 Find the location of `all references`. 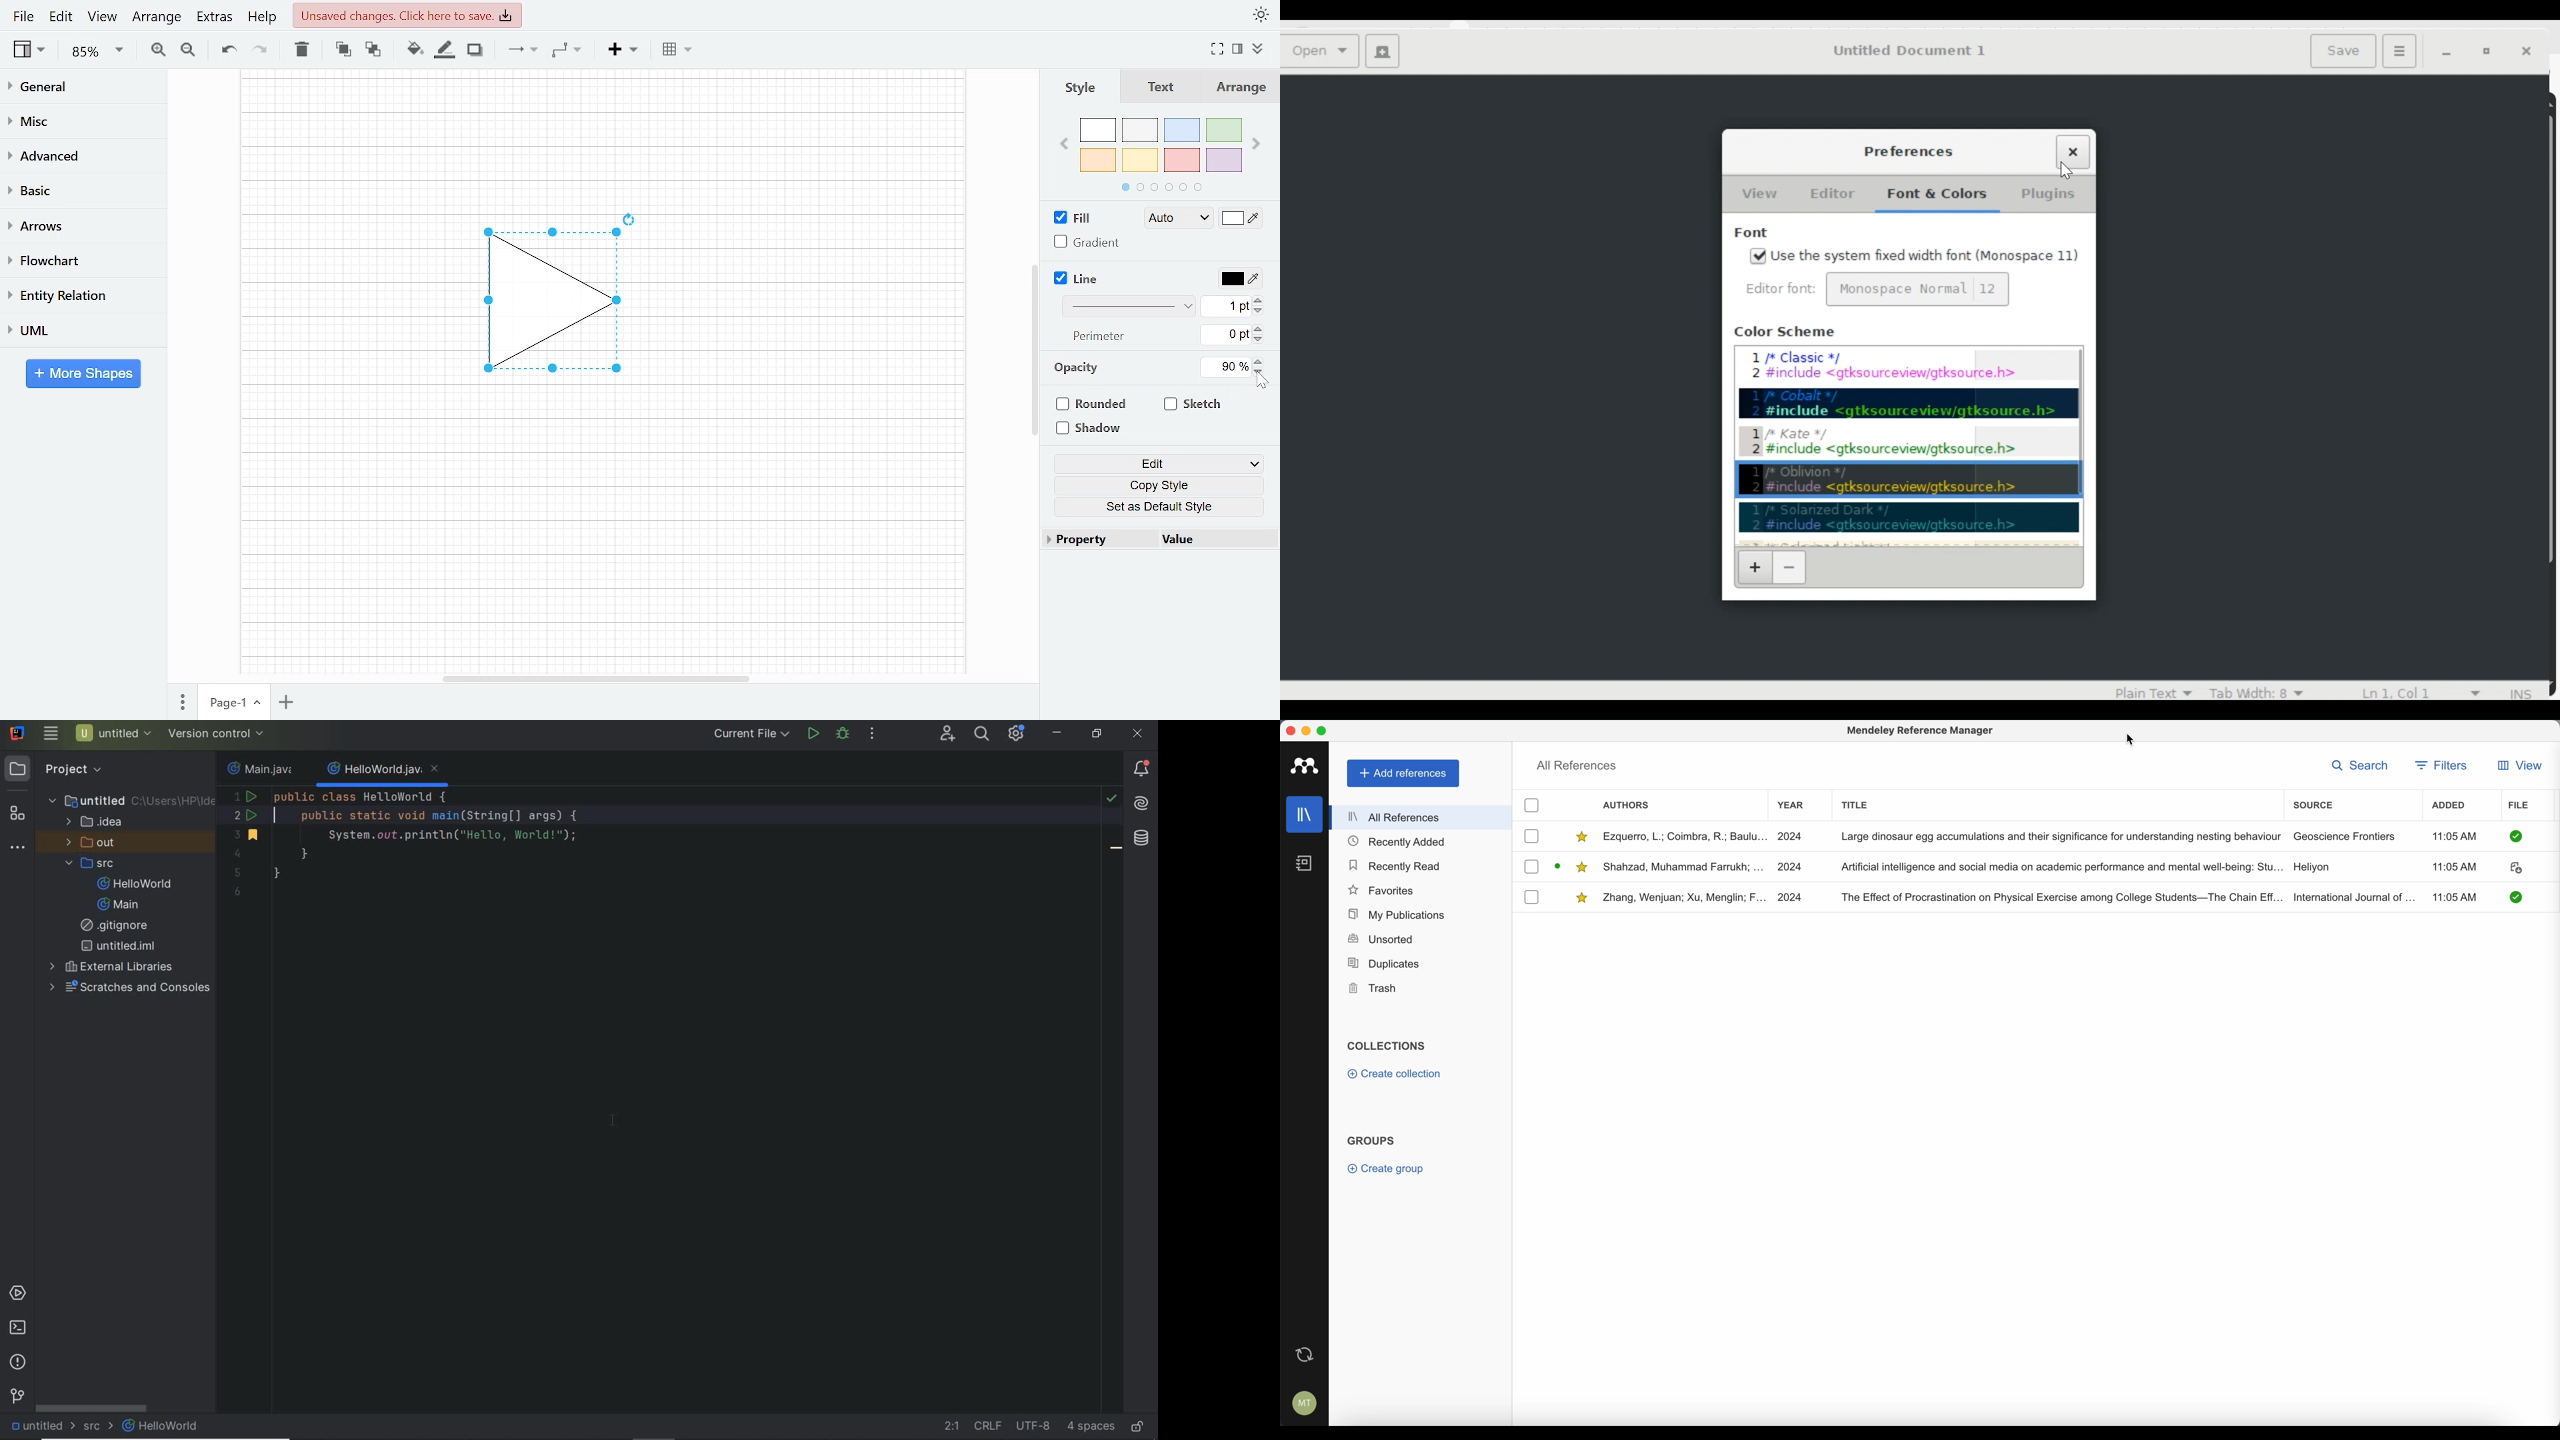

all references is located at coordinates (1578, 765).